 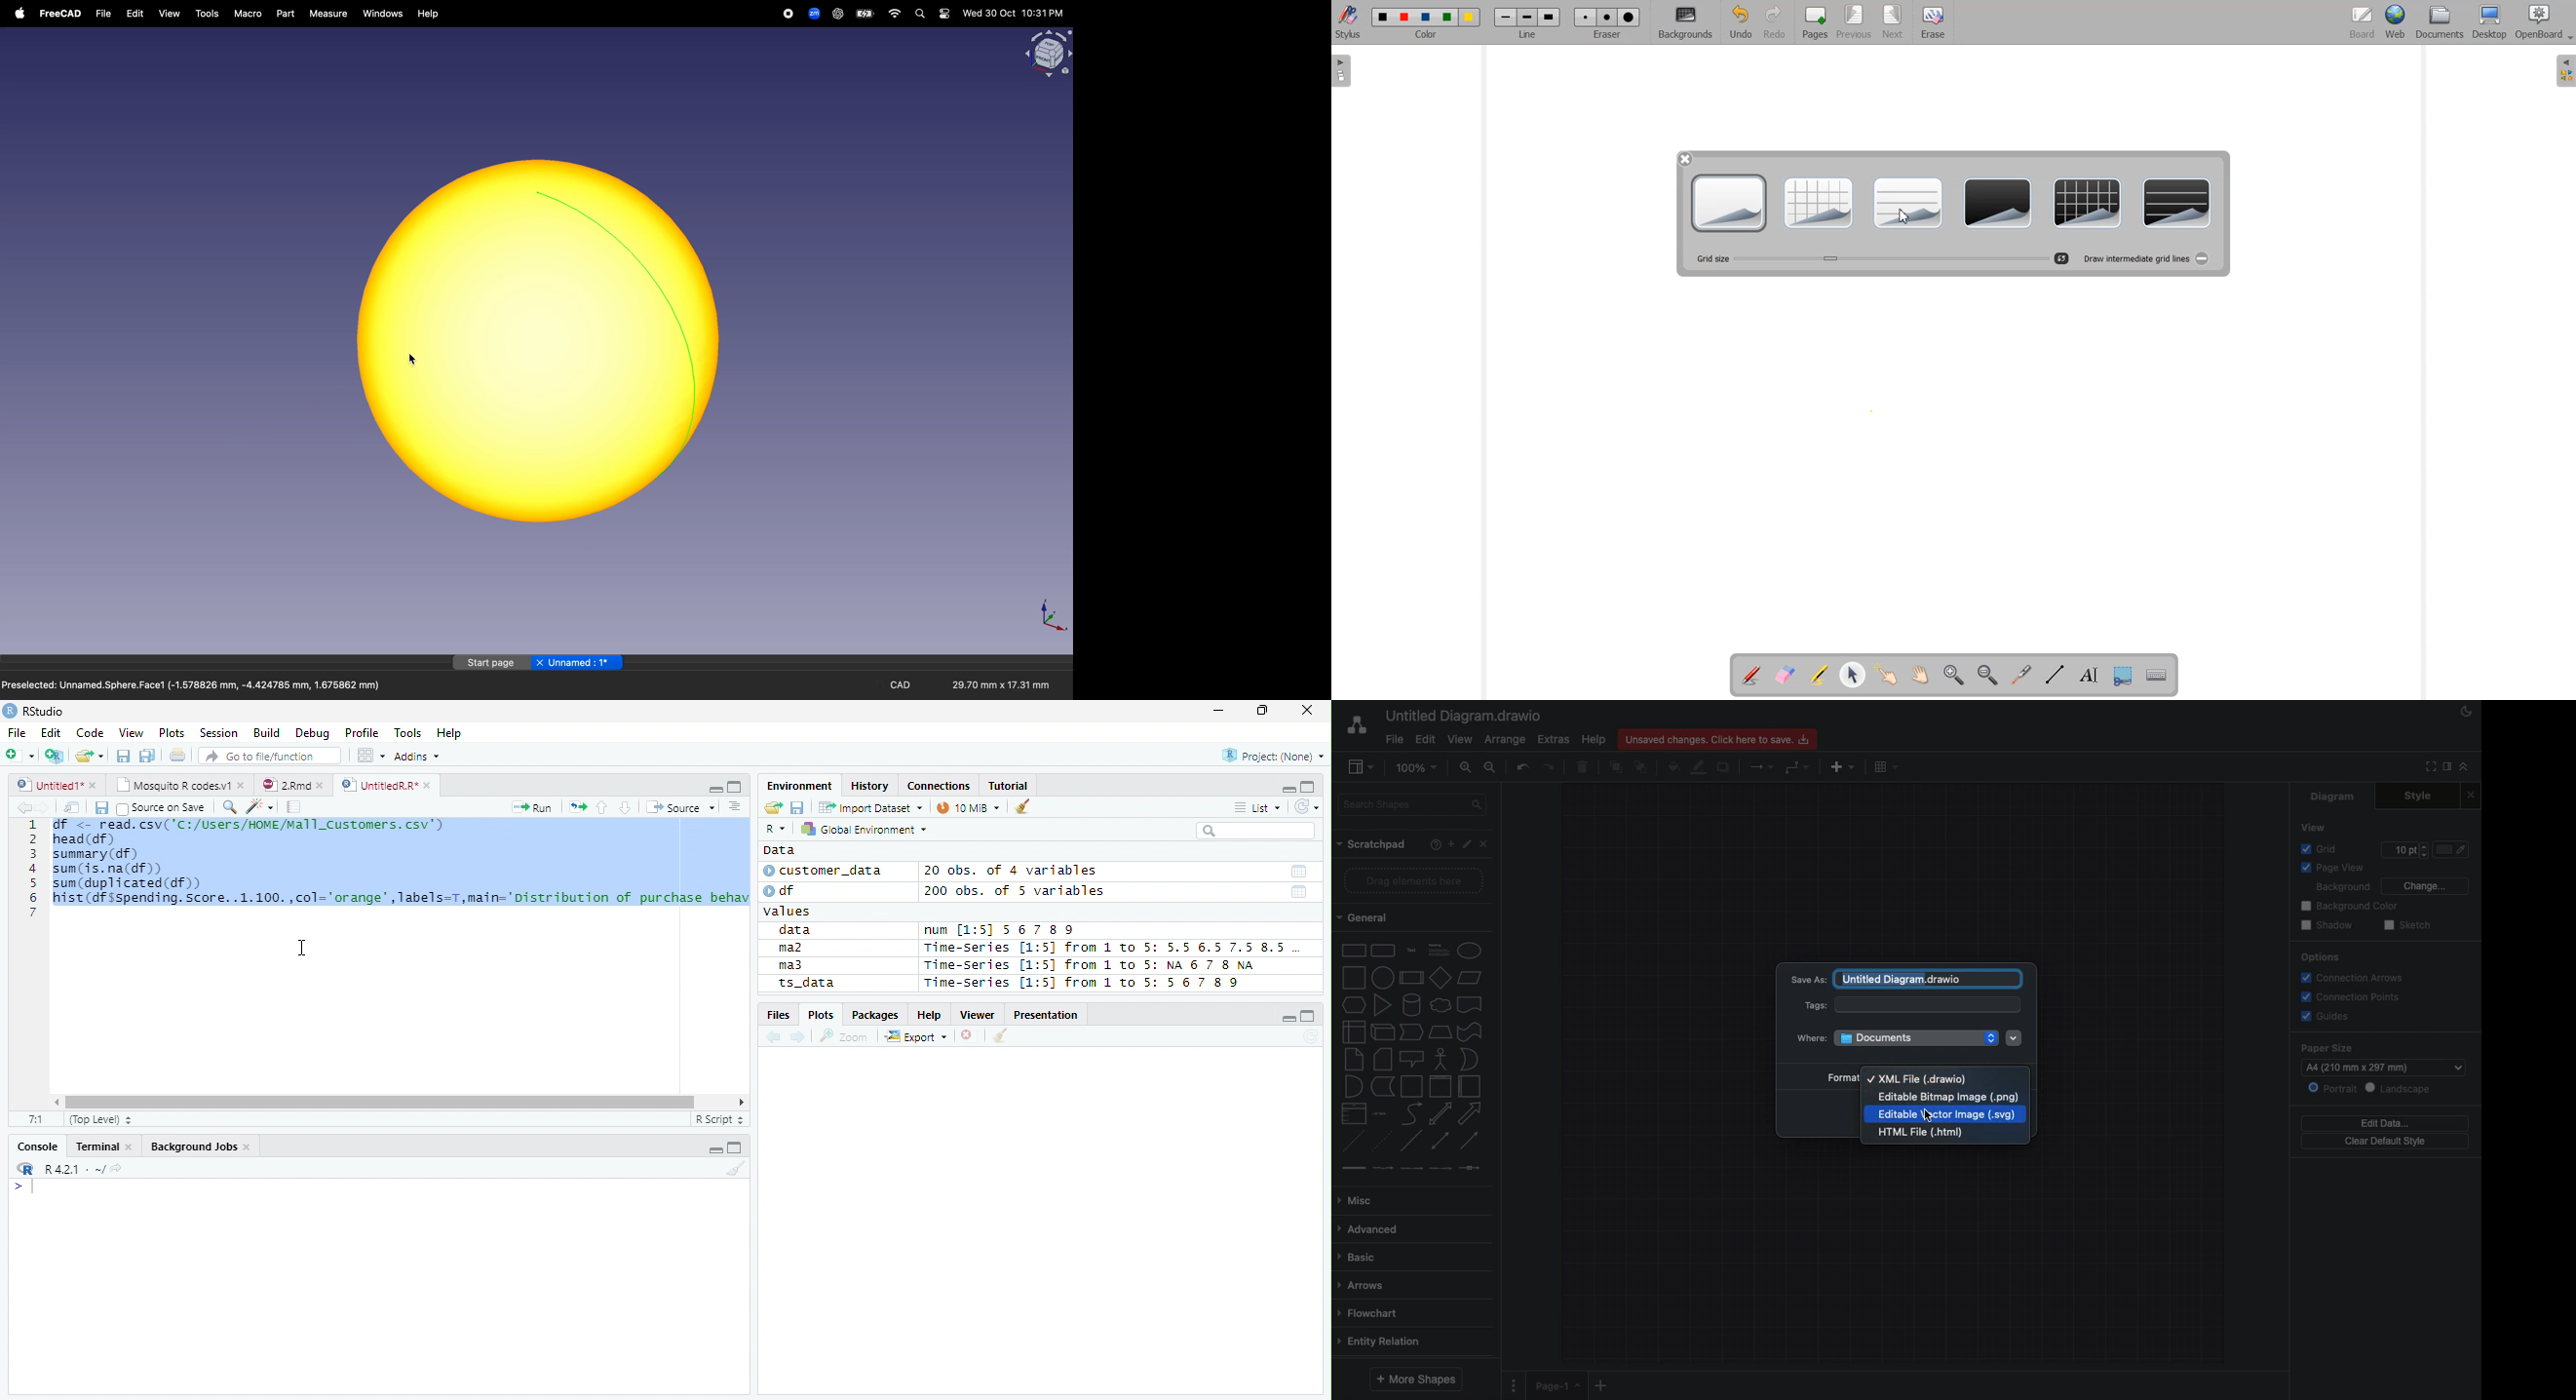 I want to click on Show document outline, so click(x=733, y=806).